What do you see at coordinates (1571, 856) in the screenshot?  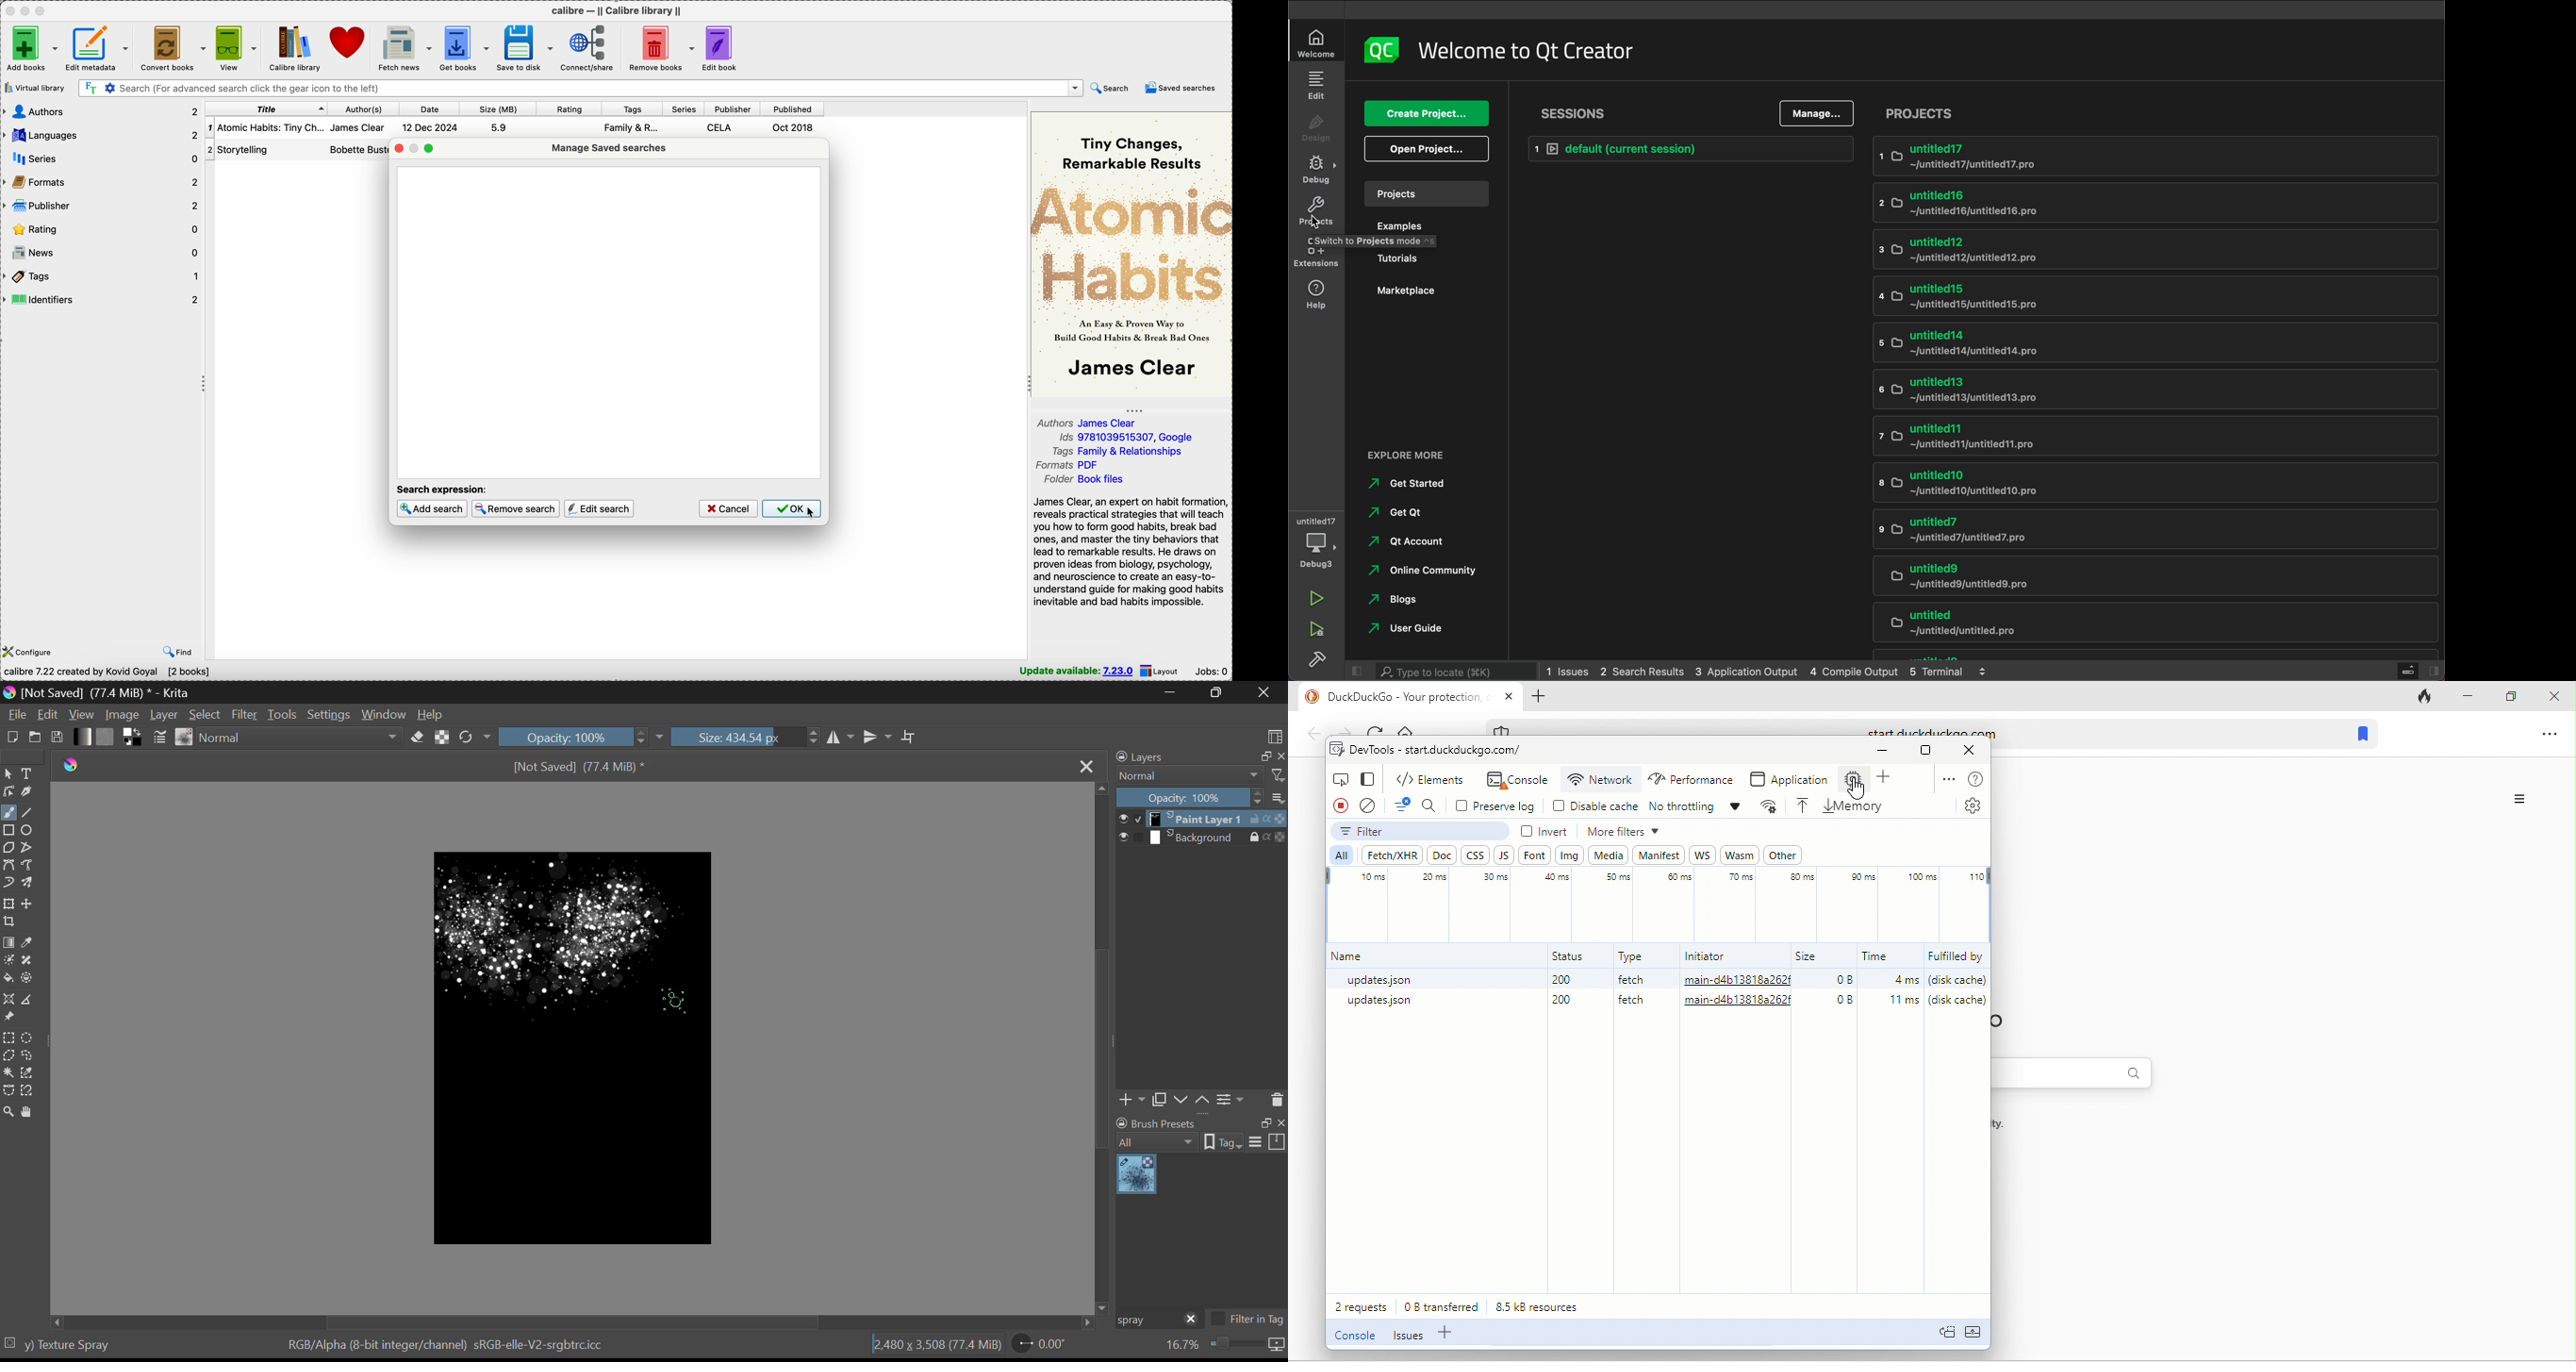 I see `img` at bounding box center [1571, 856].